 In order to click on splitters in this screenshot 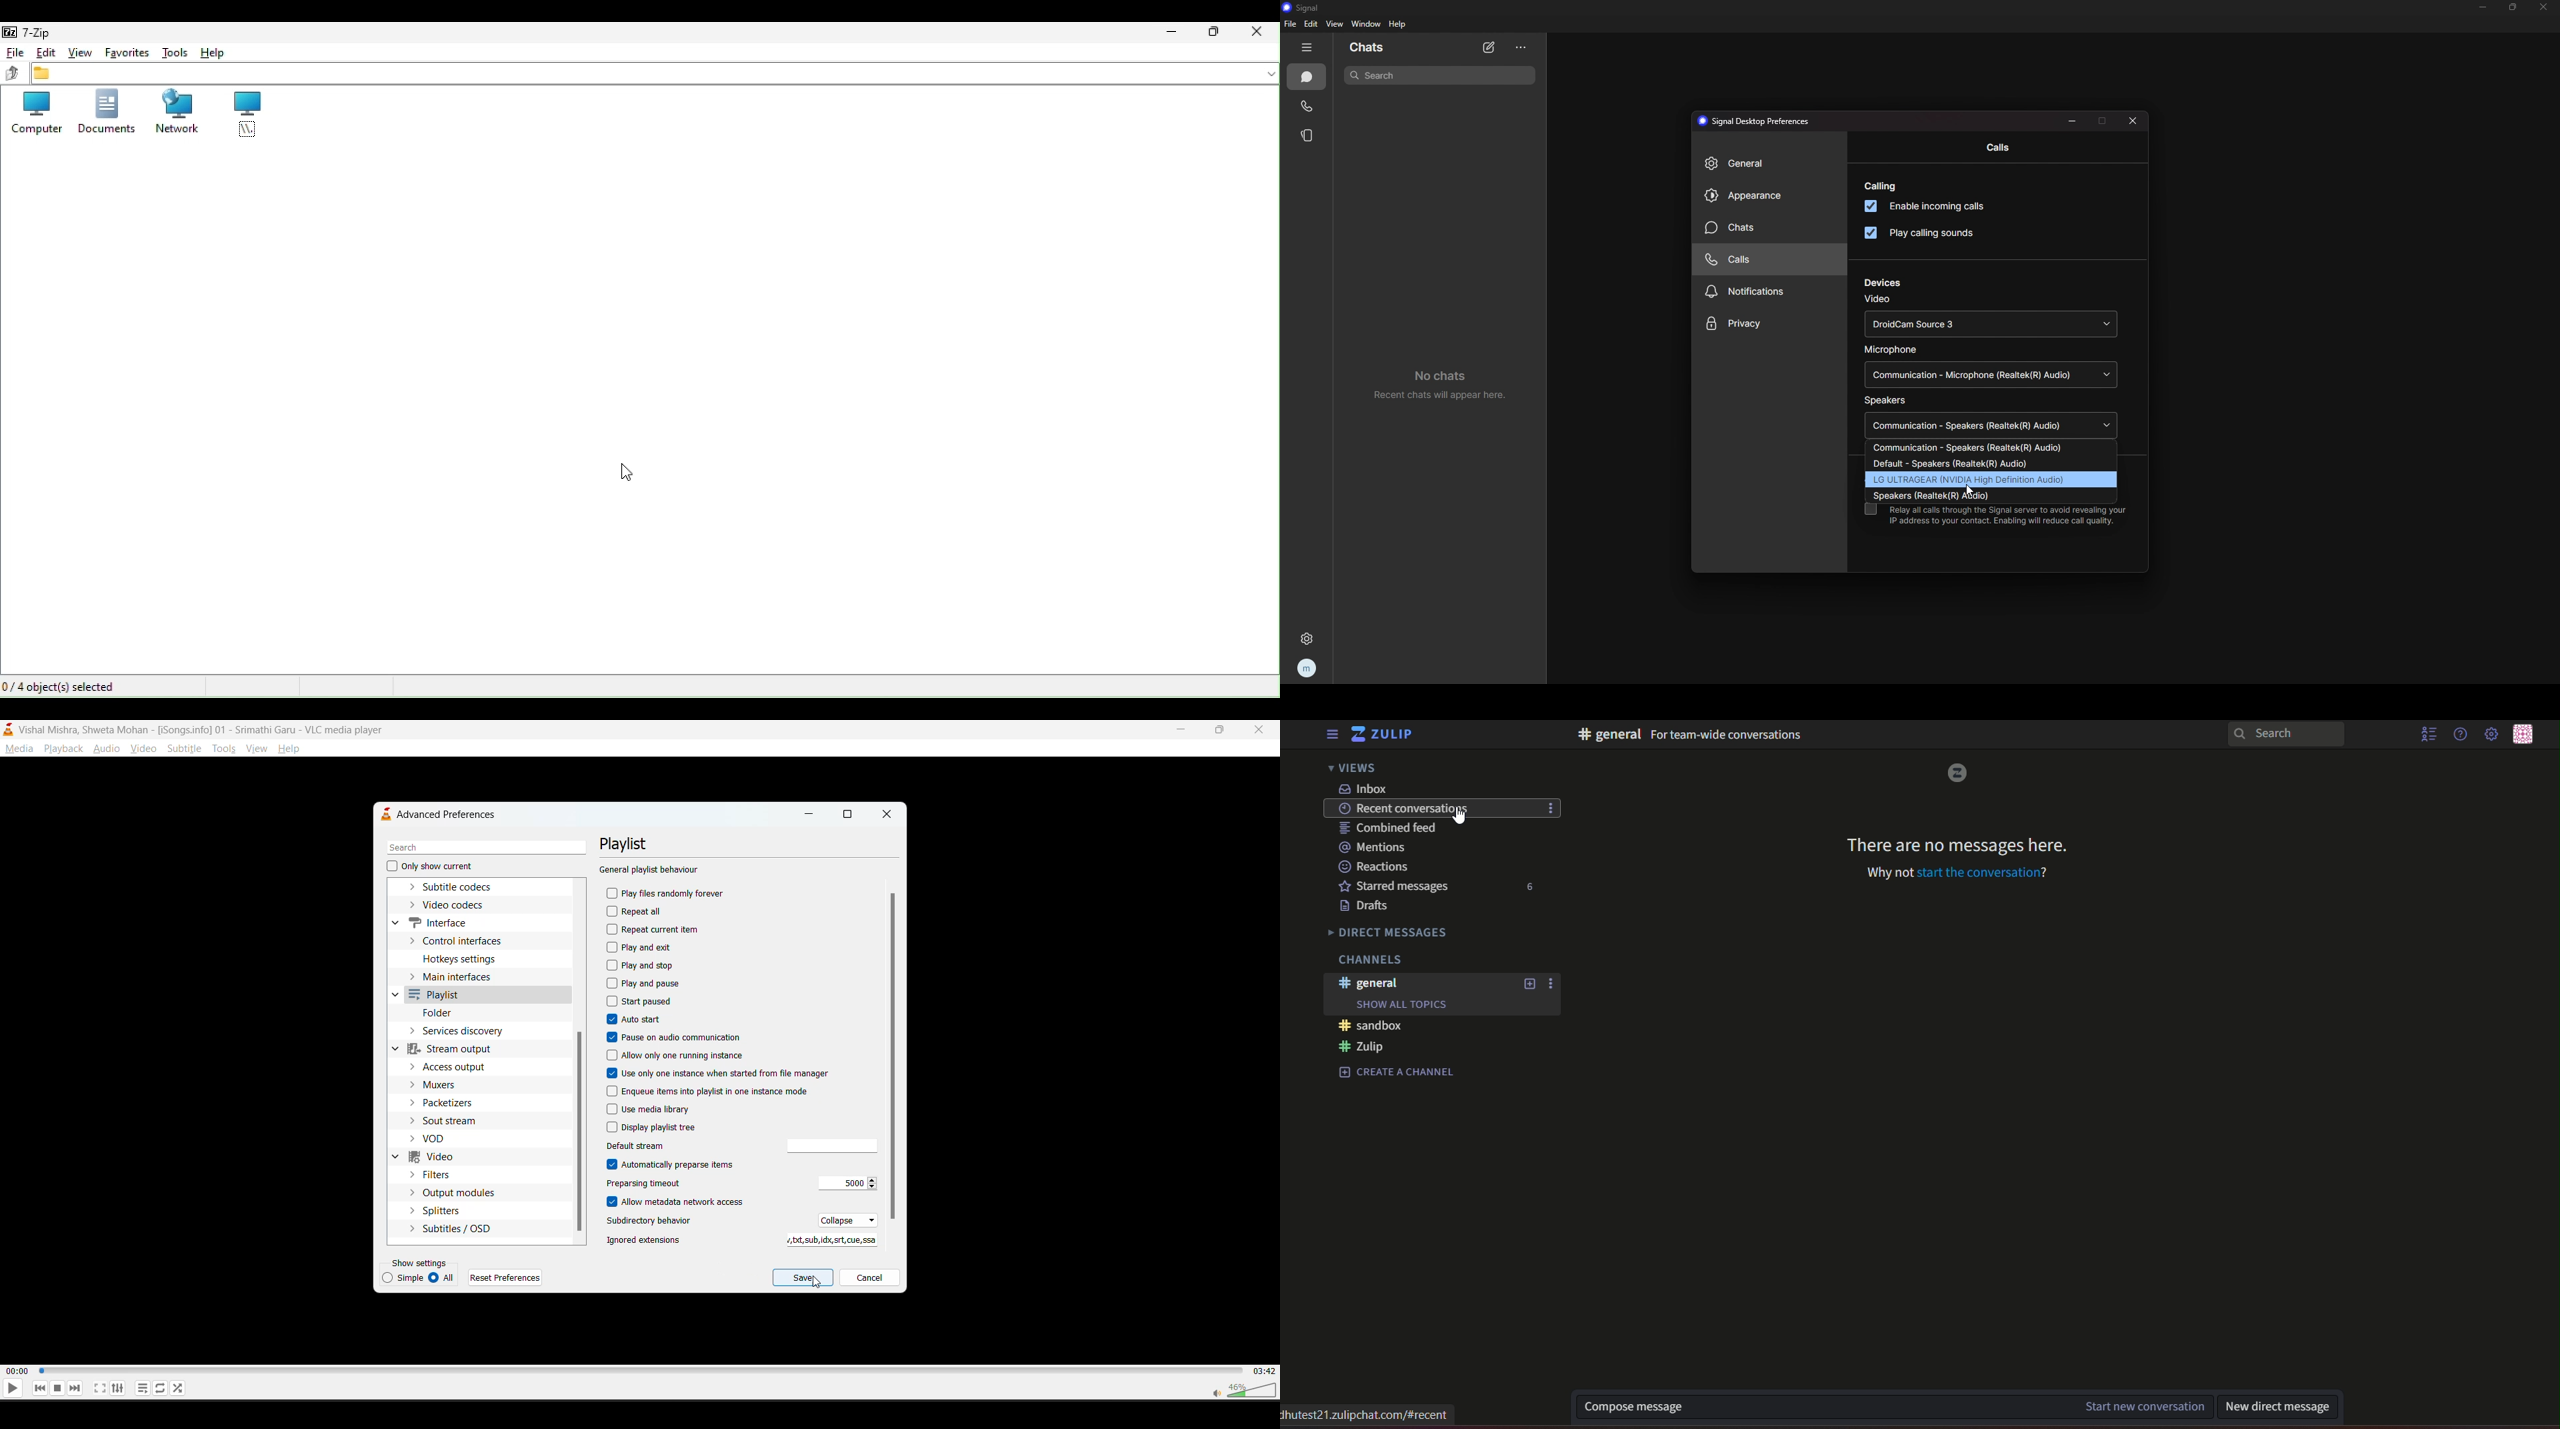, I will do `click(438, 1211)`.